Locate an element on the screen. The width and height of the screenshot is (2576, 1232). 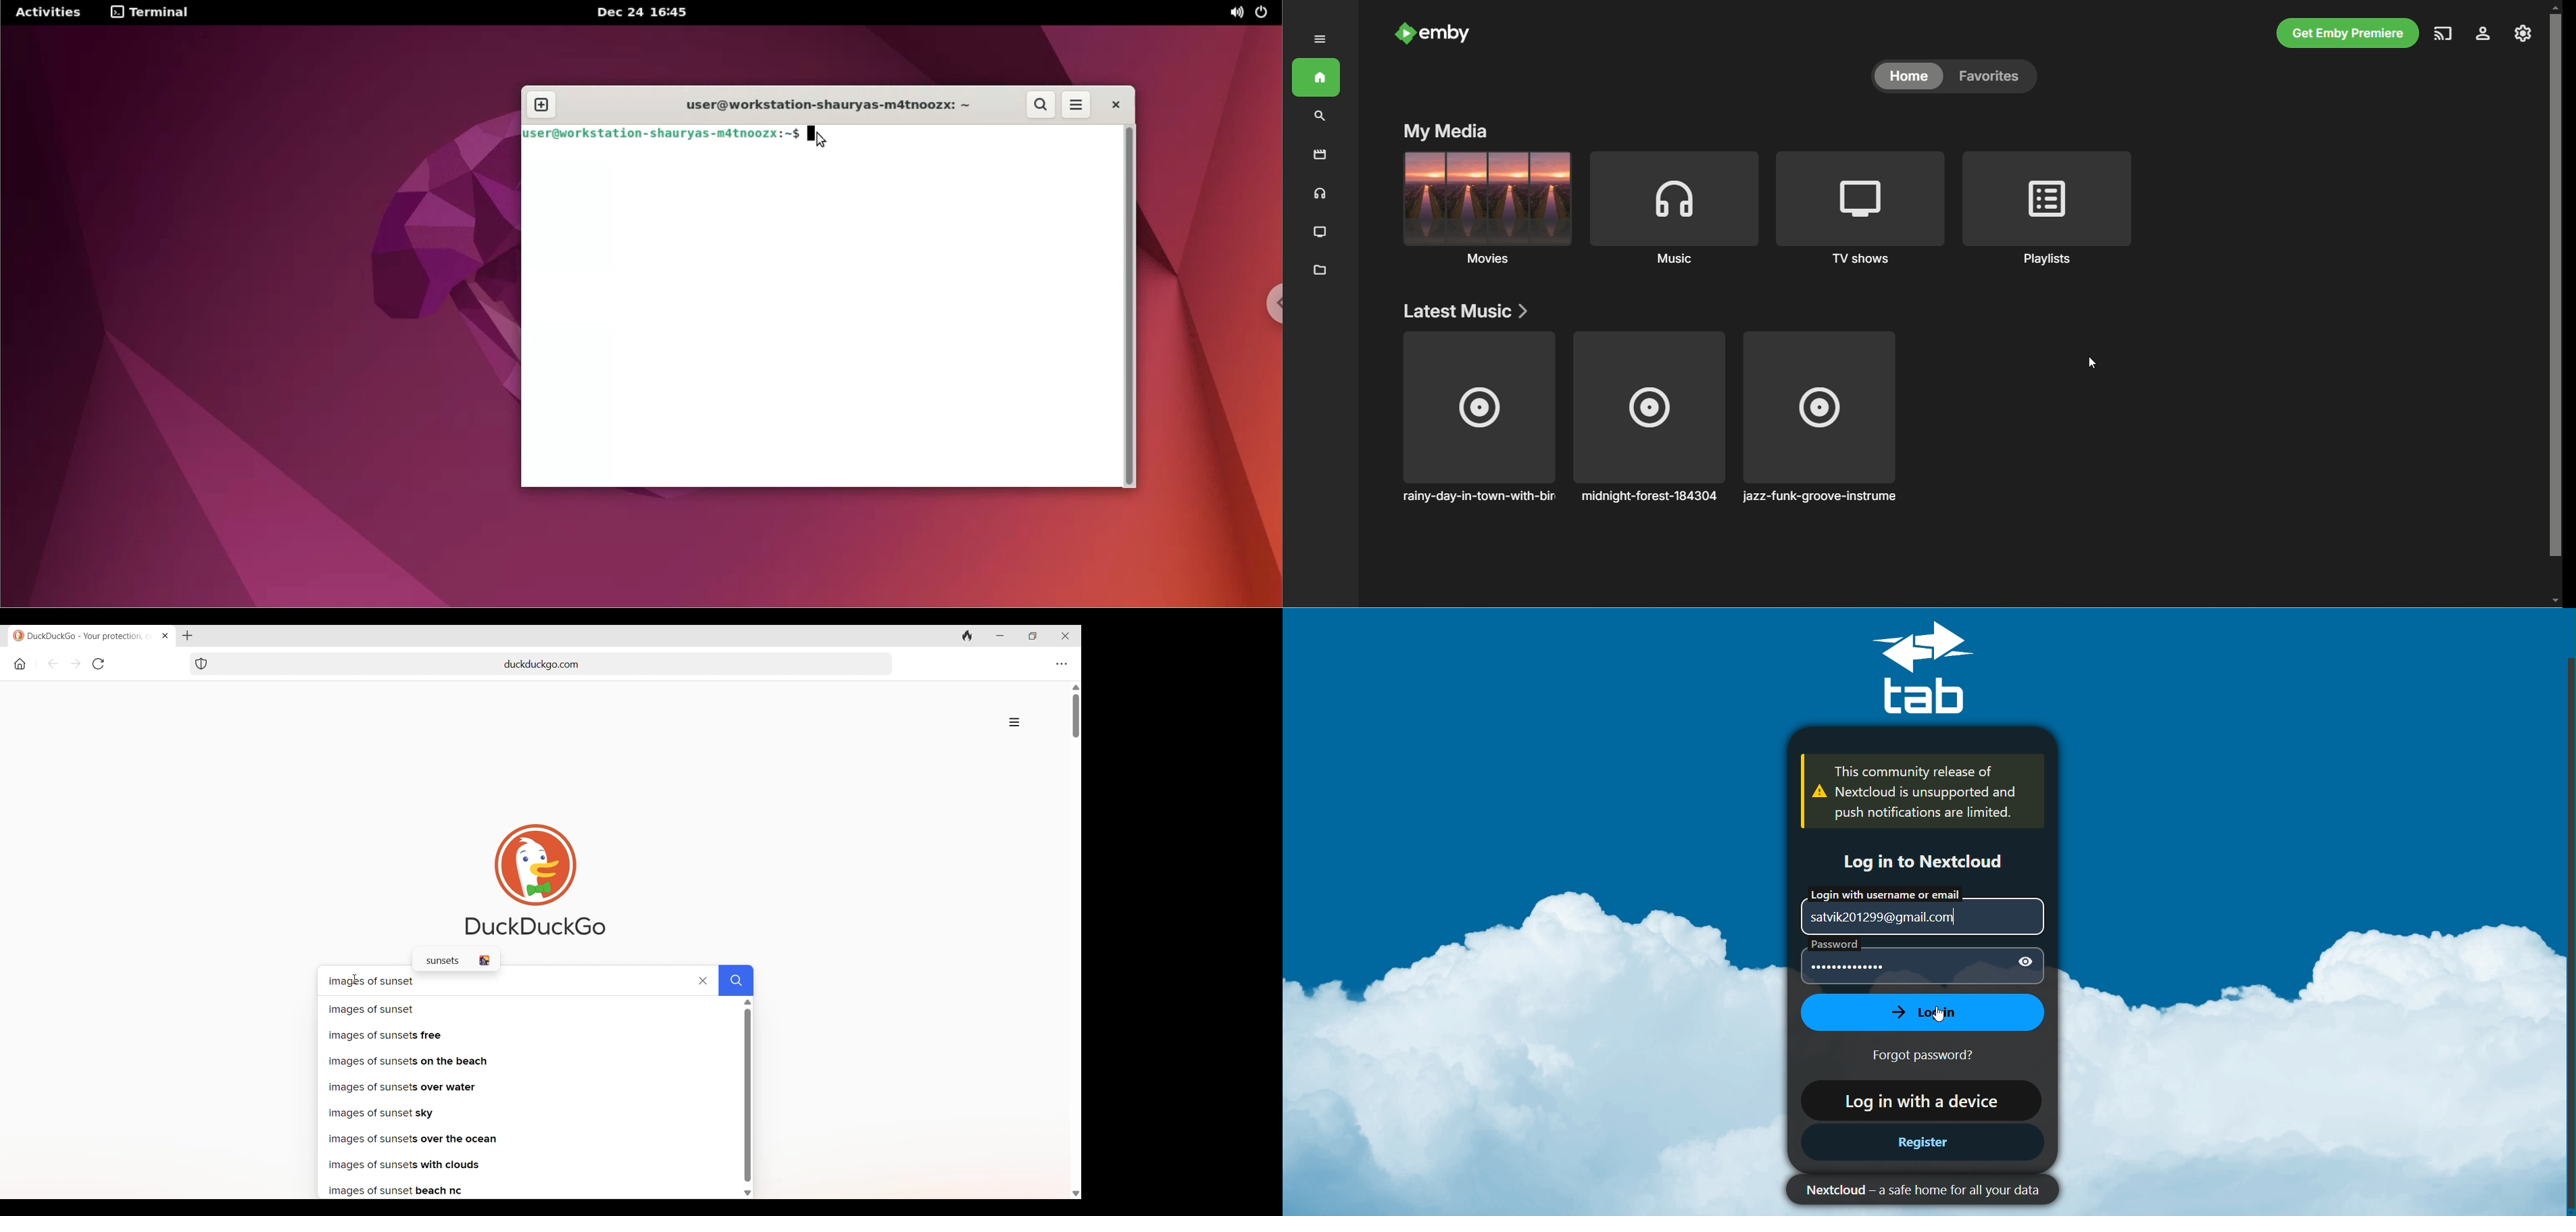
Log in to Nextcloud is located at coordinates (1919, 861).